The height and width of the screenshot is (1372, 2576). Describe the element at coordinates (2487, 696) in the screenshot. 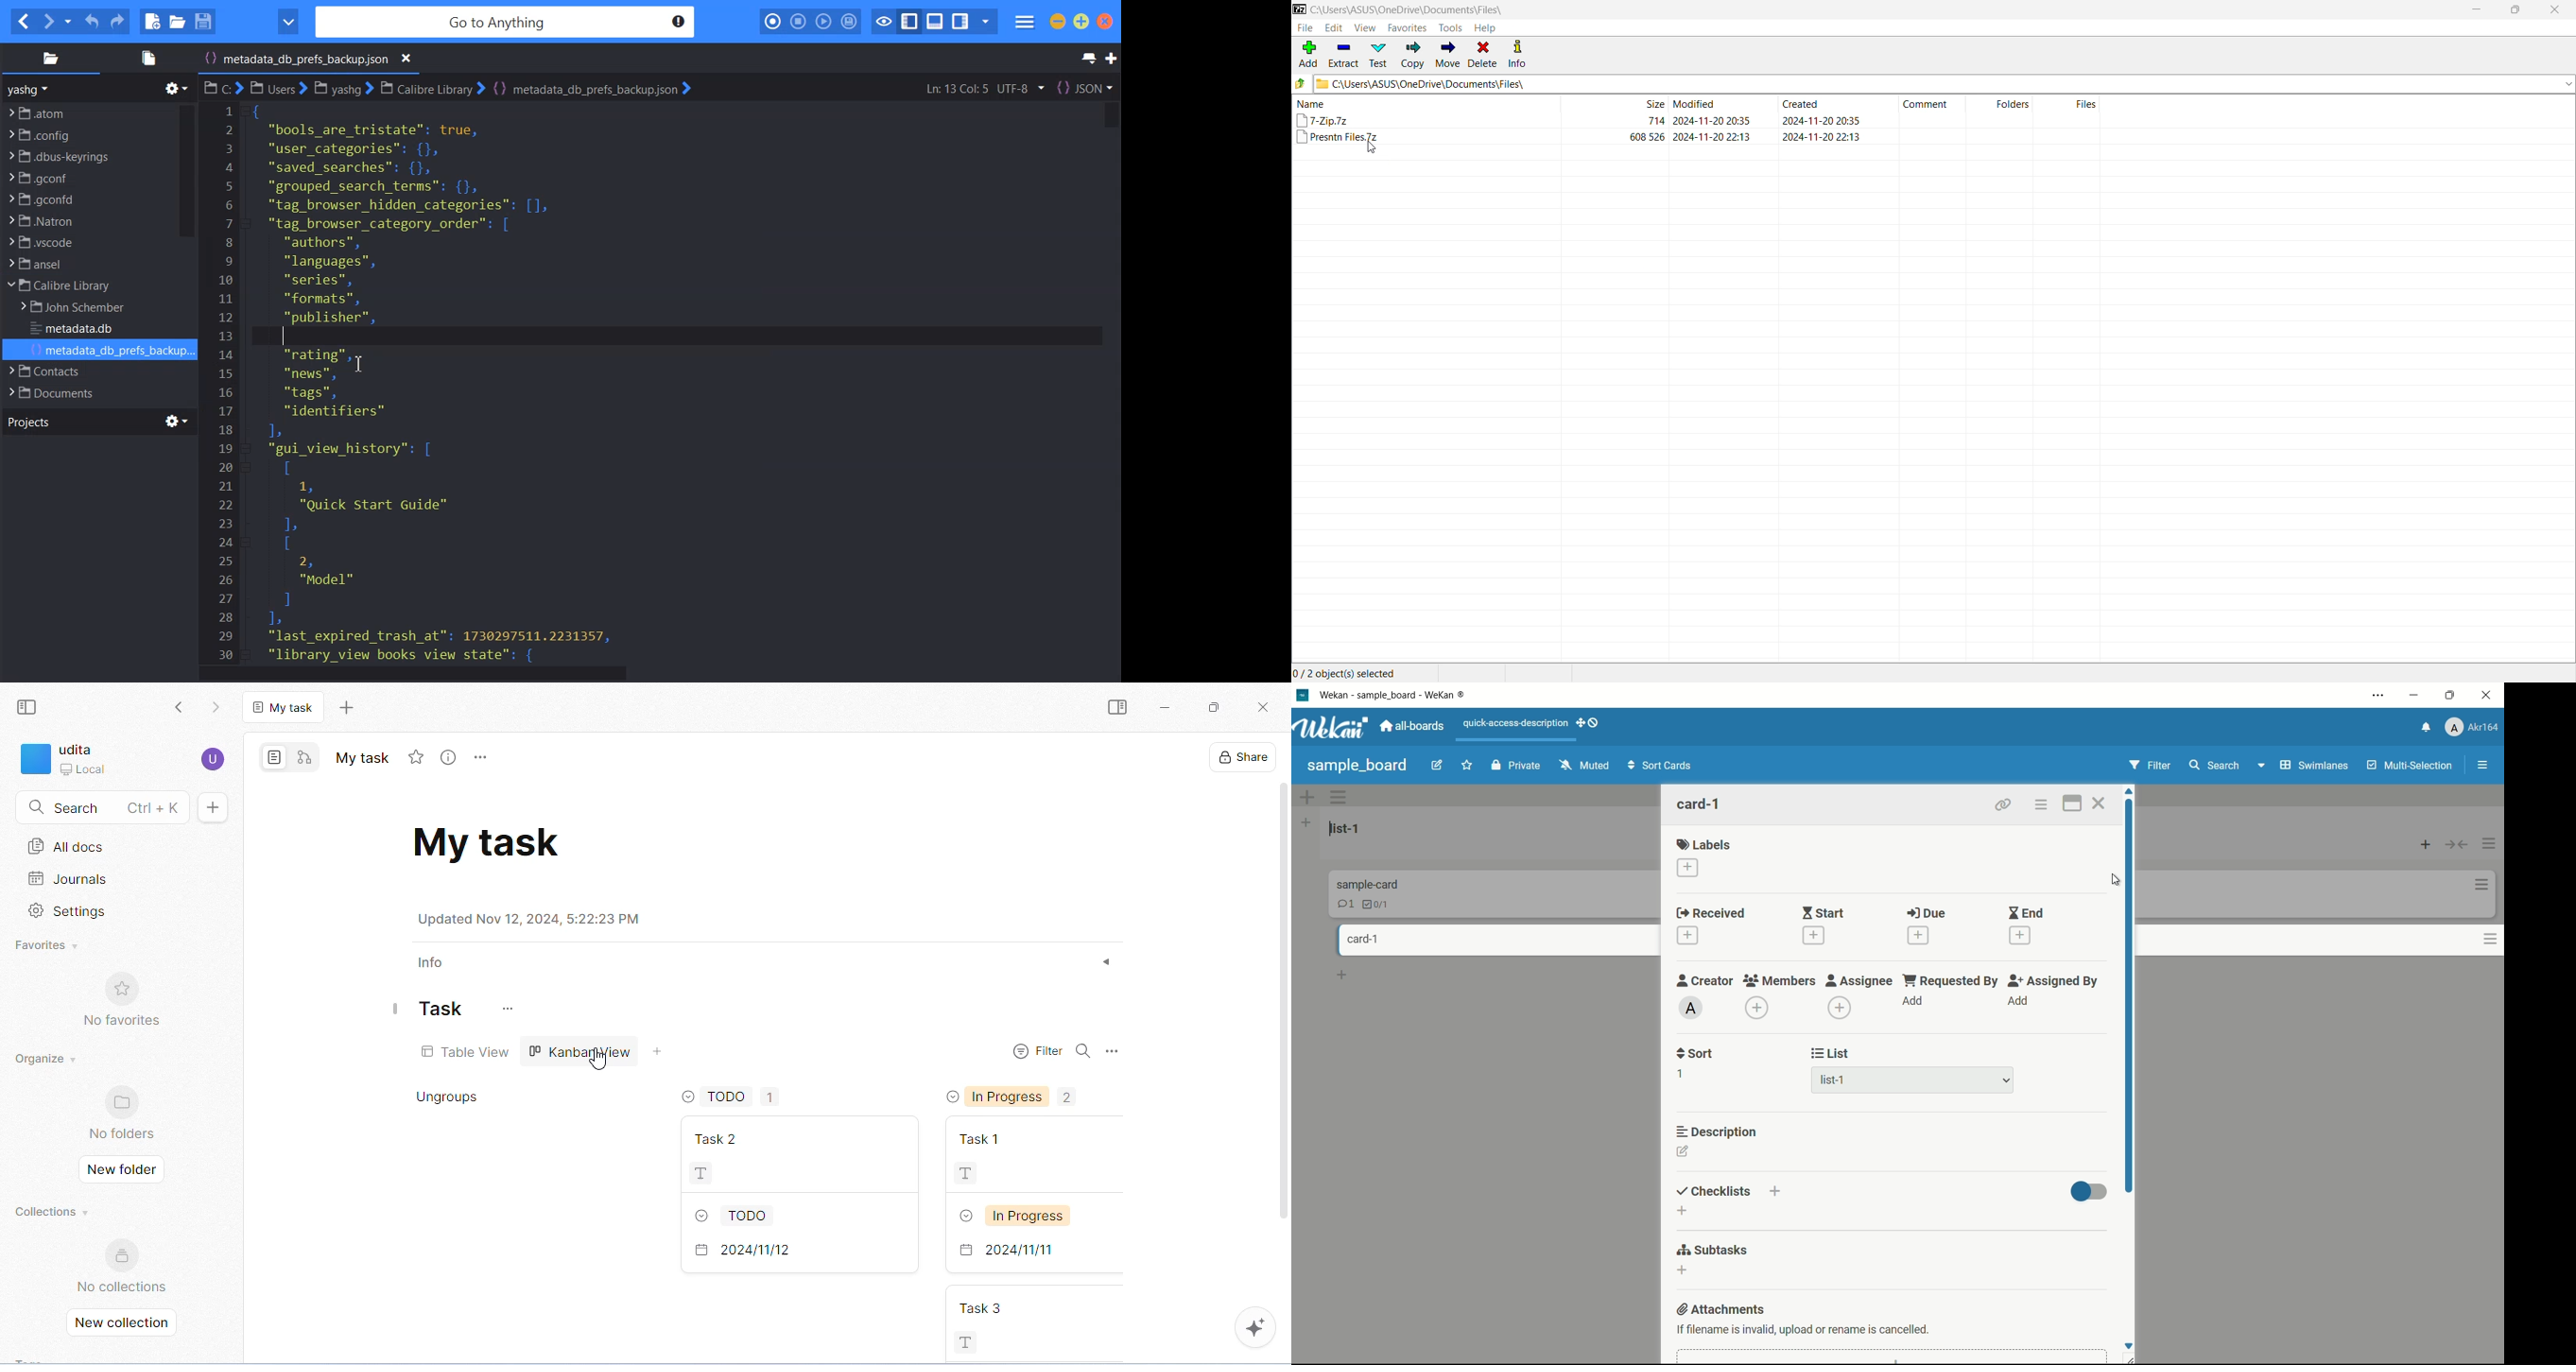

I see `close app` at that location.